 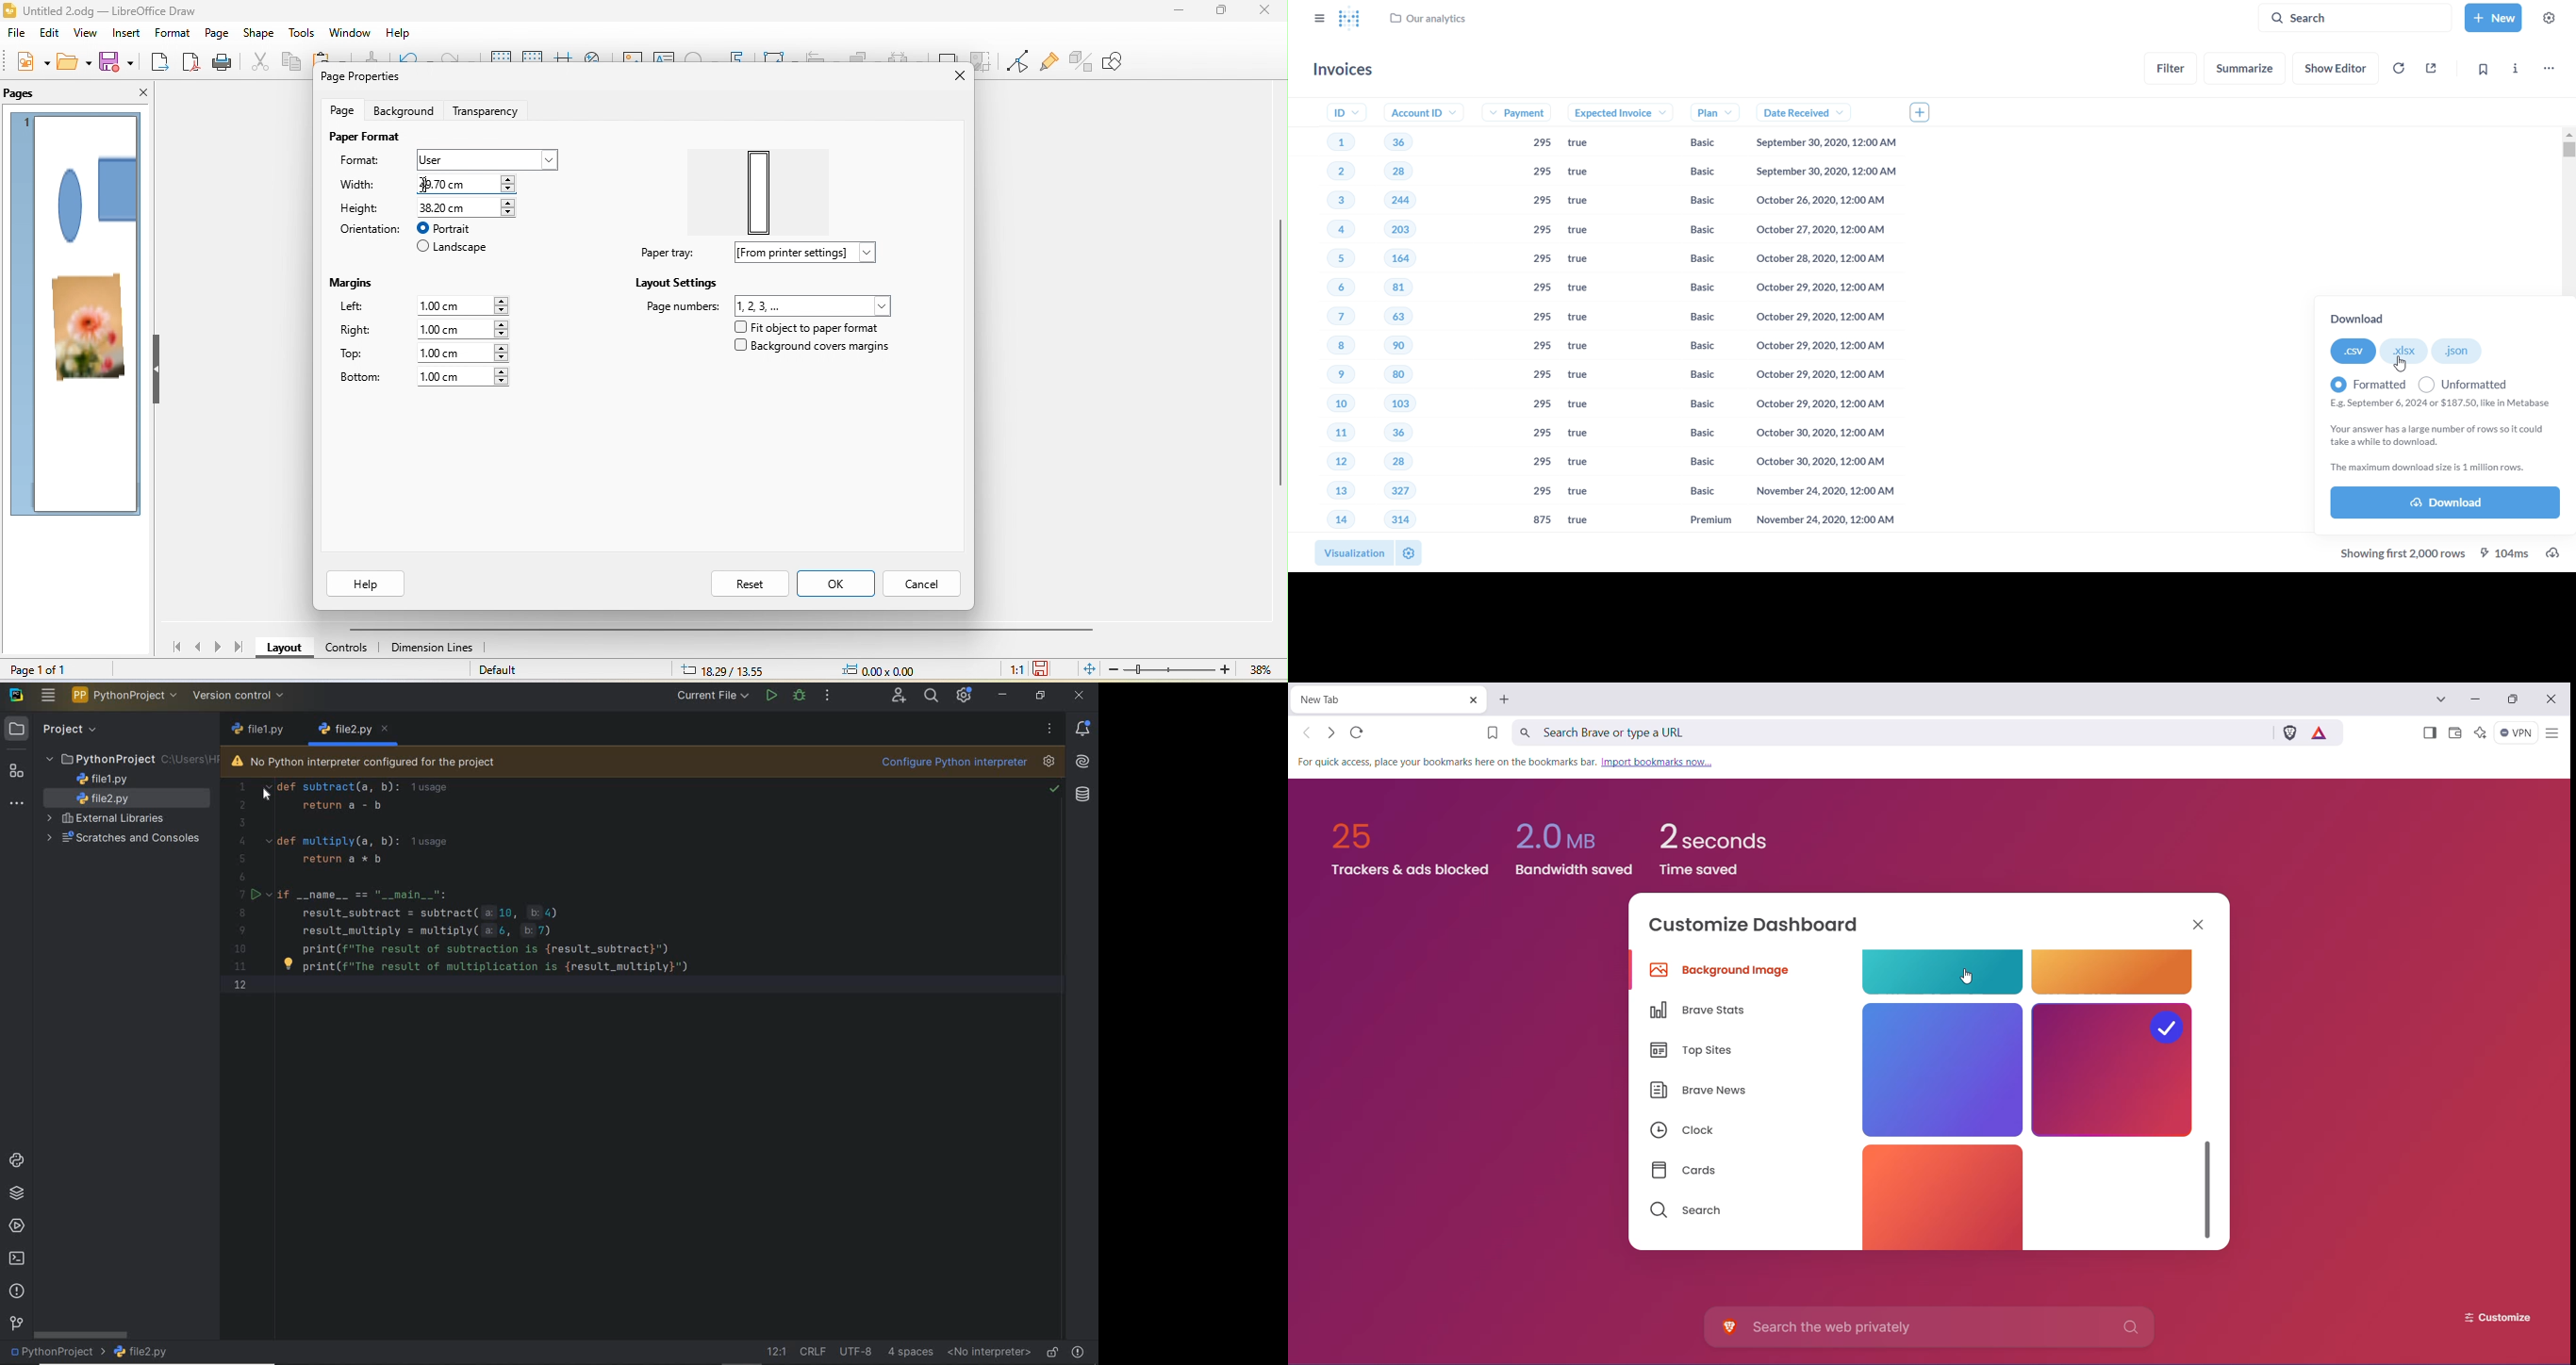 I want to click on page number, so click(x=768, y=304).